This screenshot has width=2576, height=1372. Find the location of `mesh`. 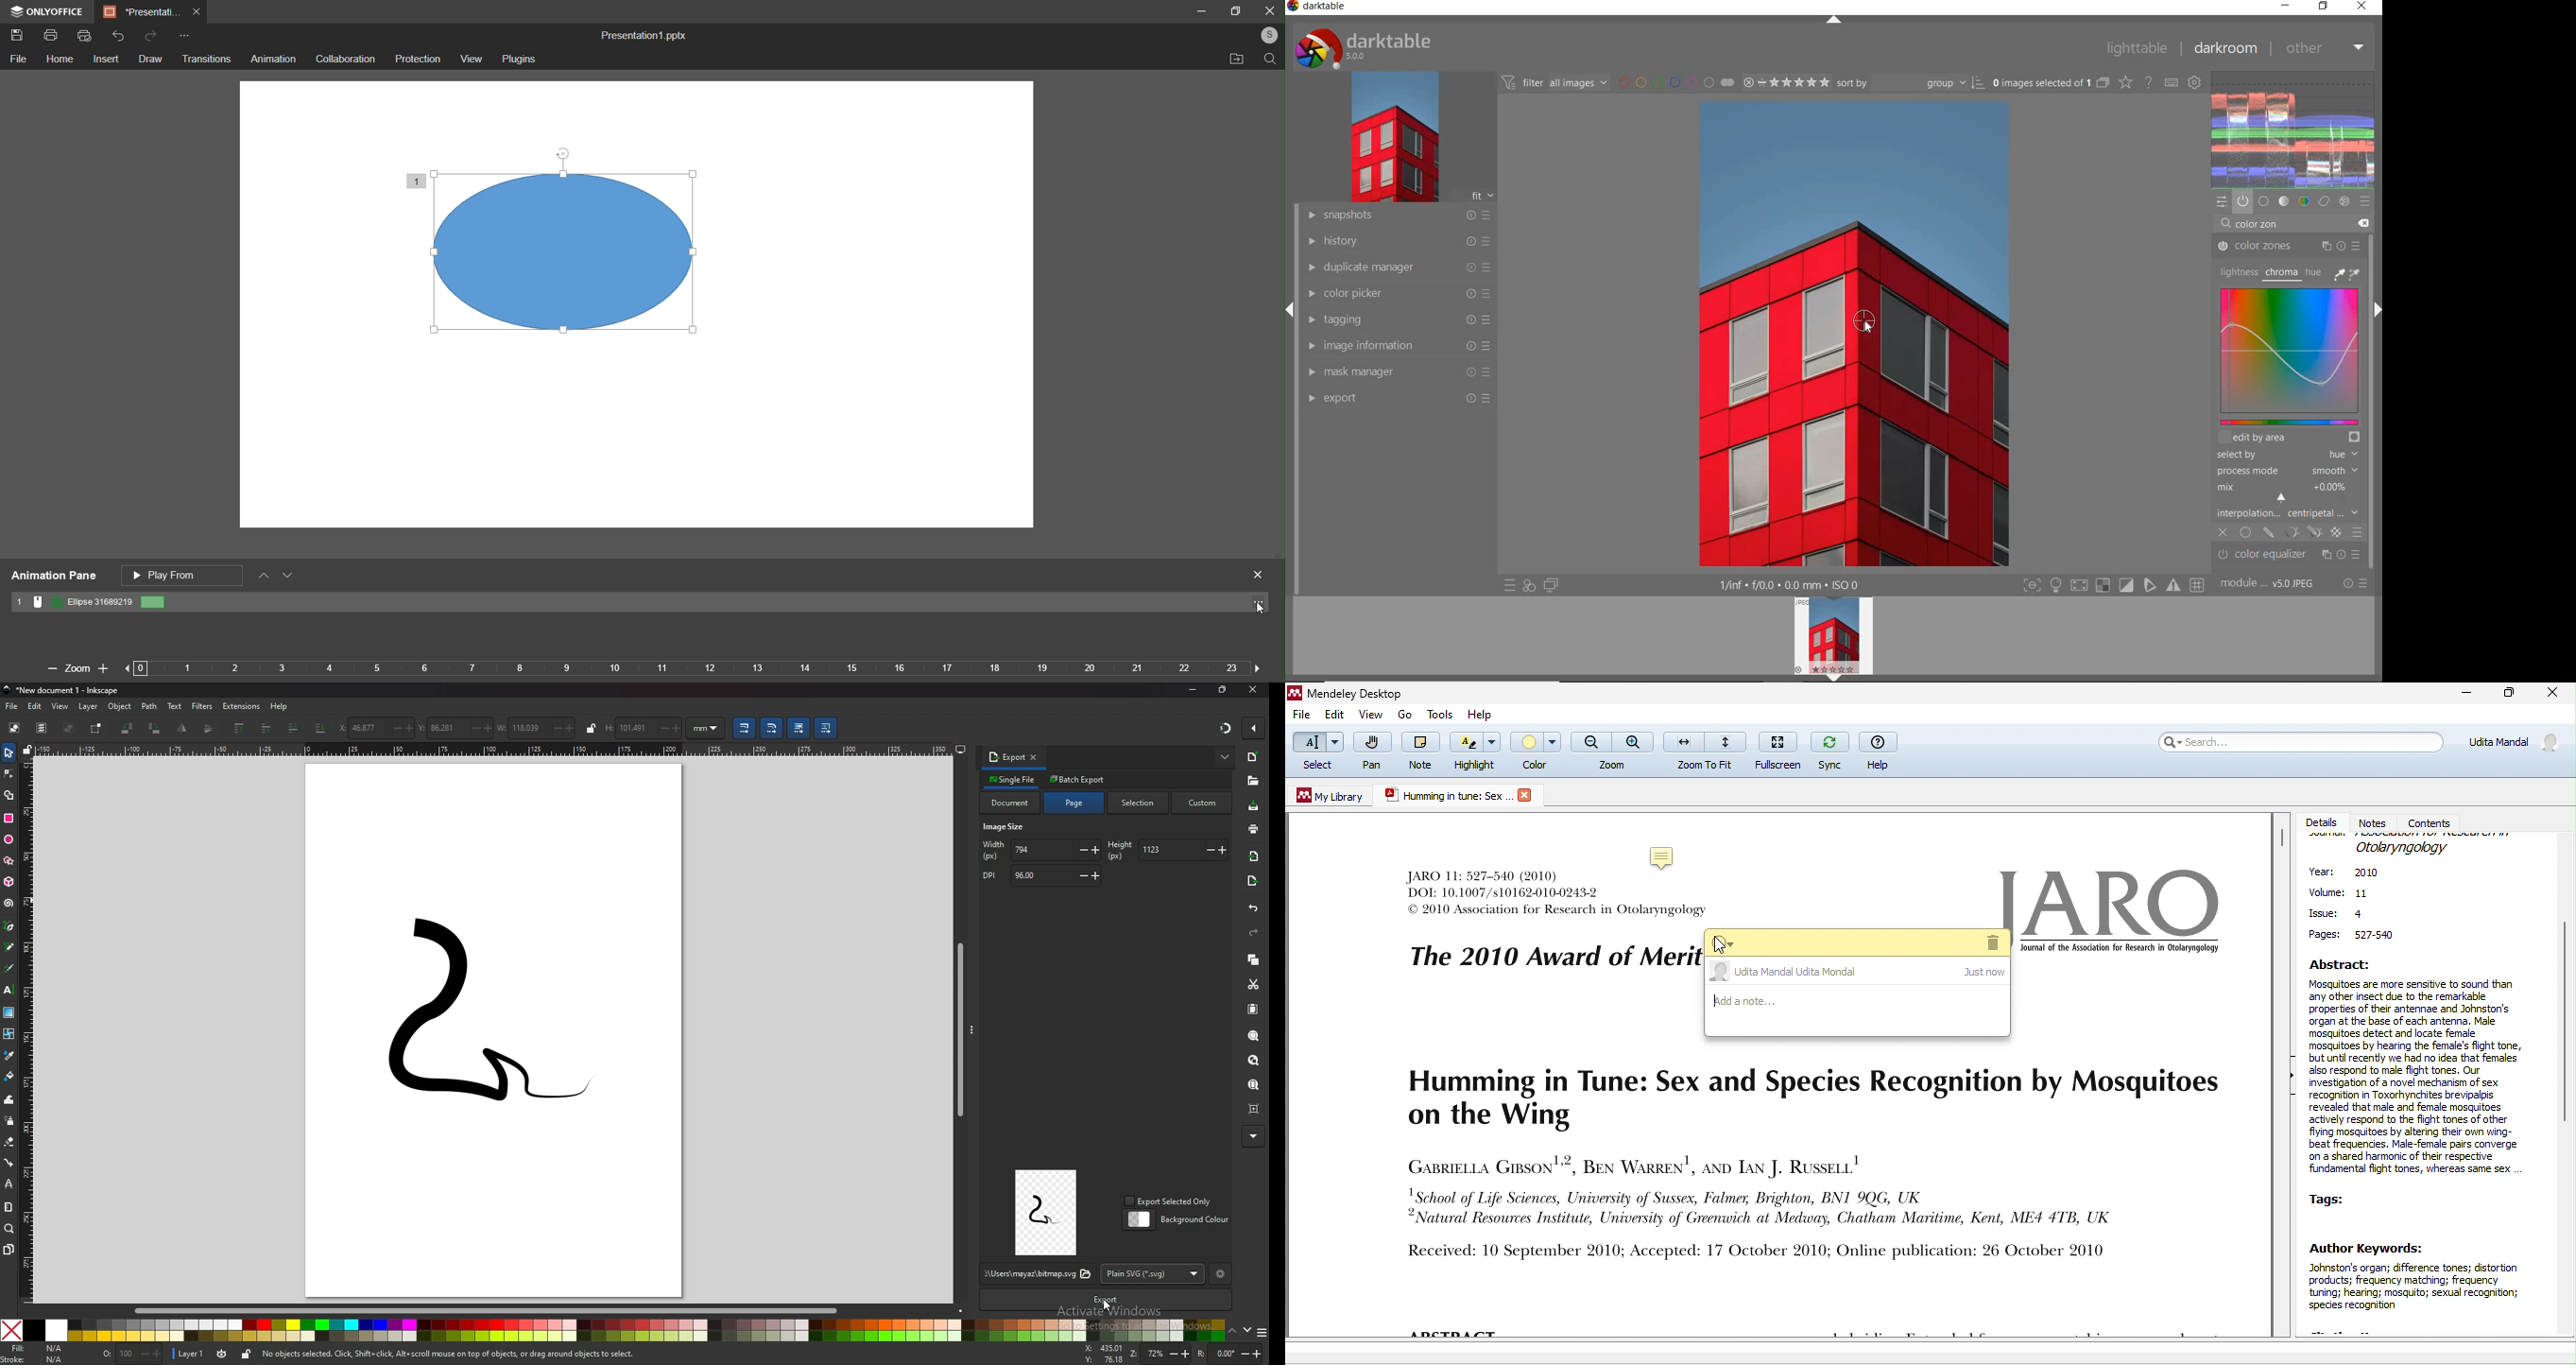

mesh is located at coordinates (9, 1033).